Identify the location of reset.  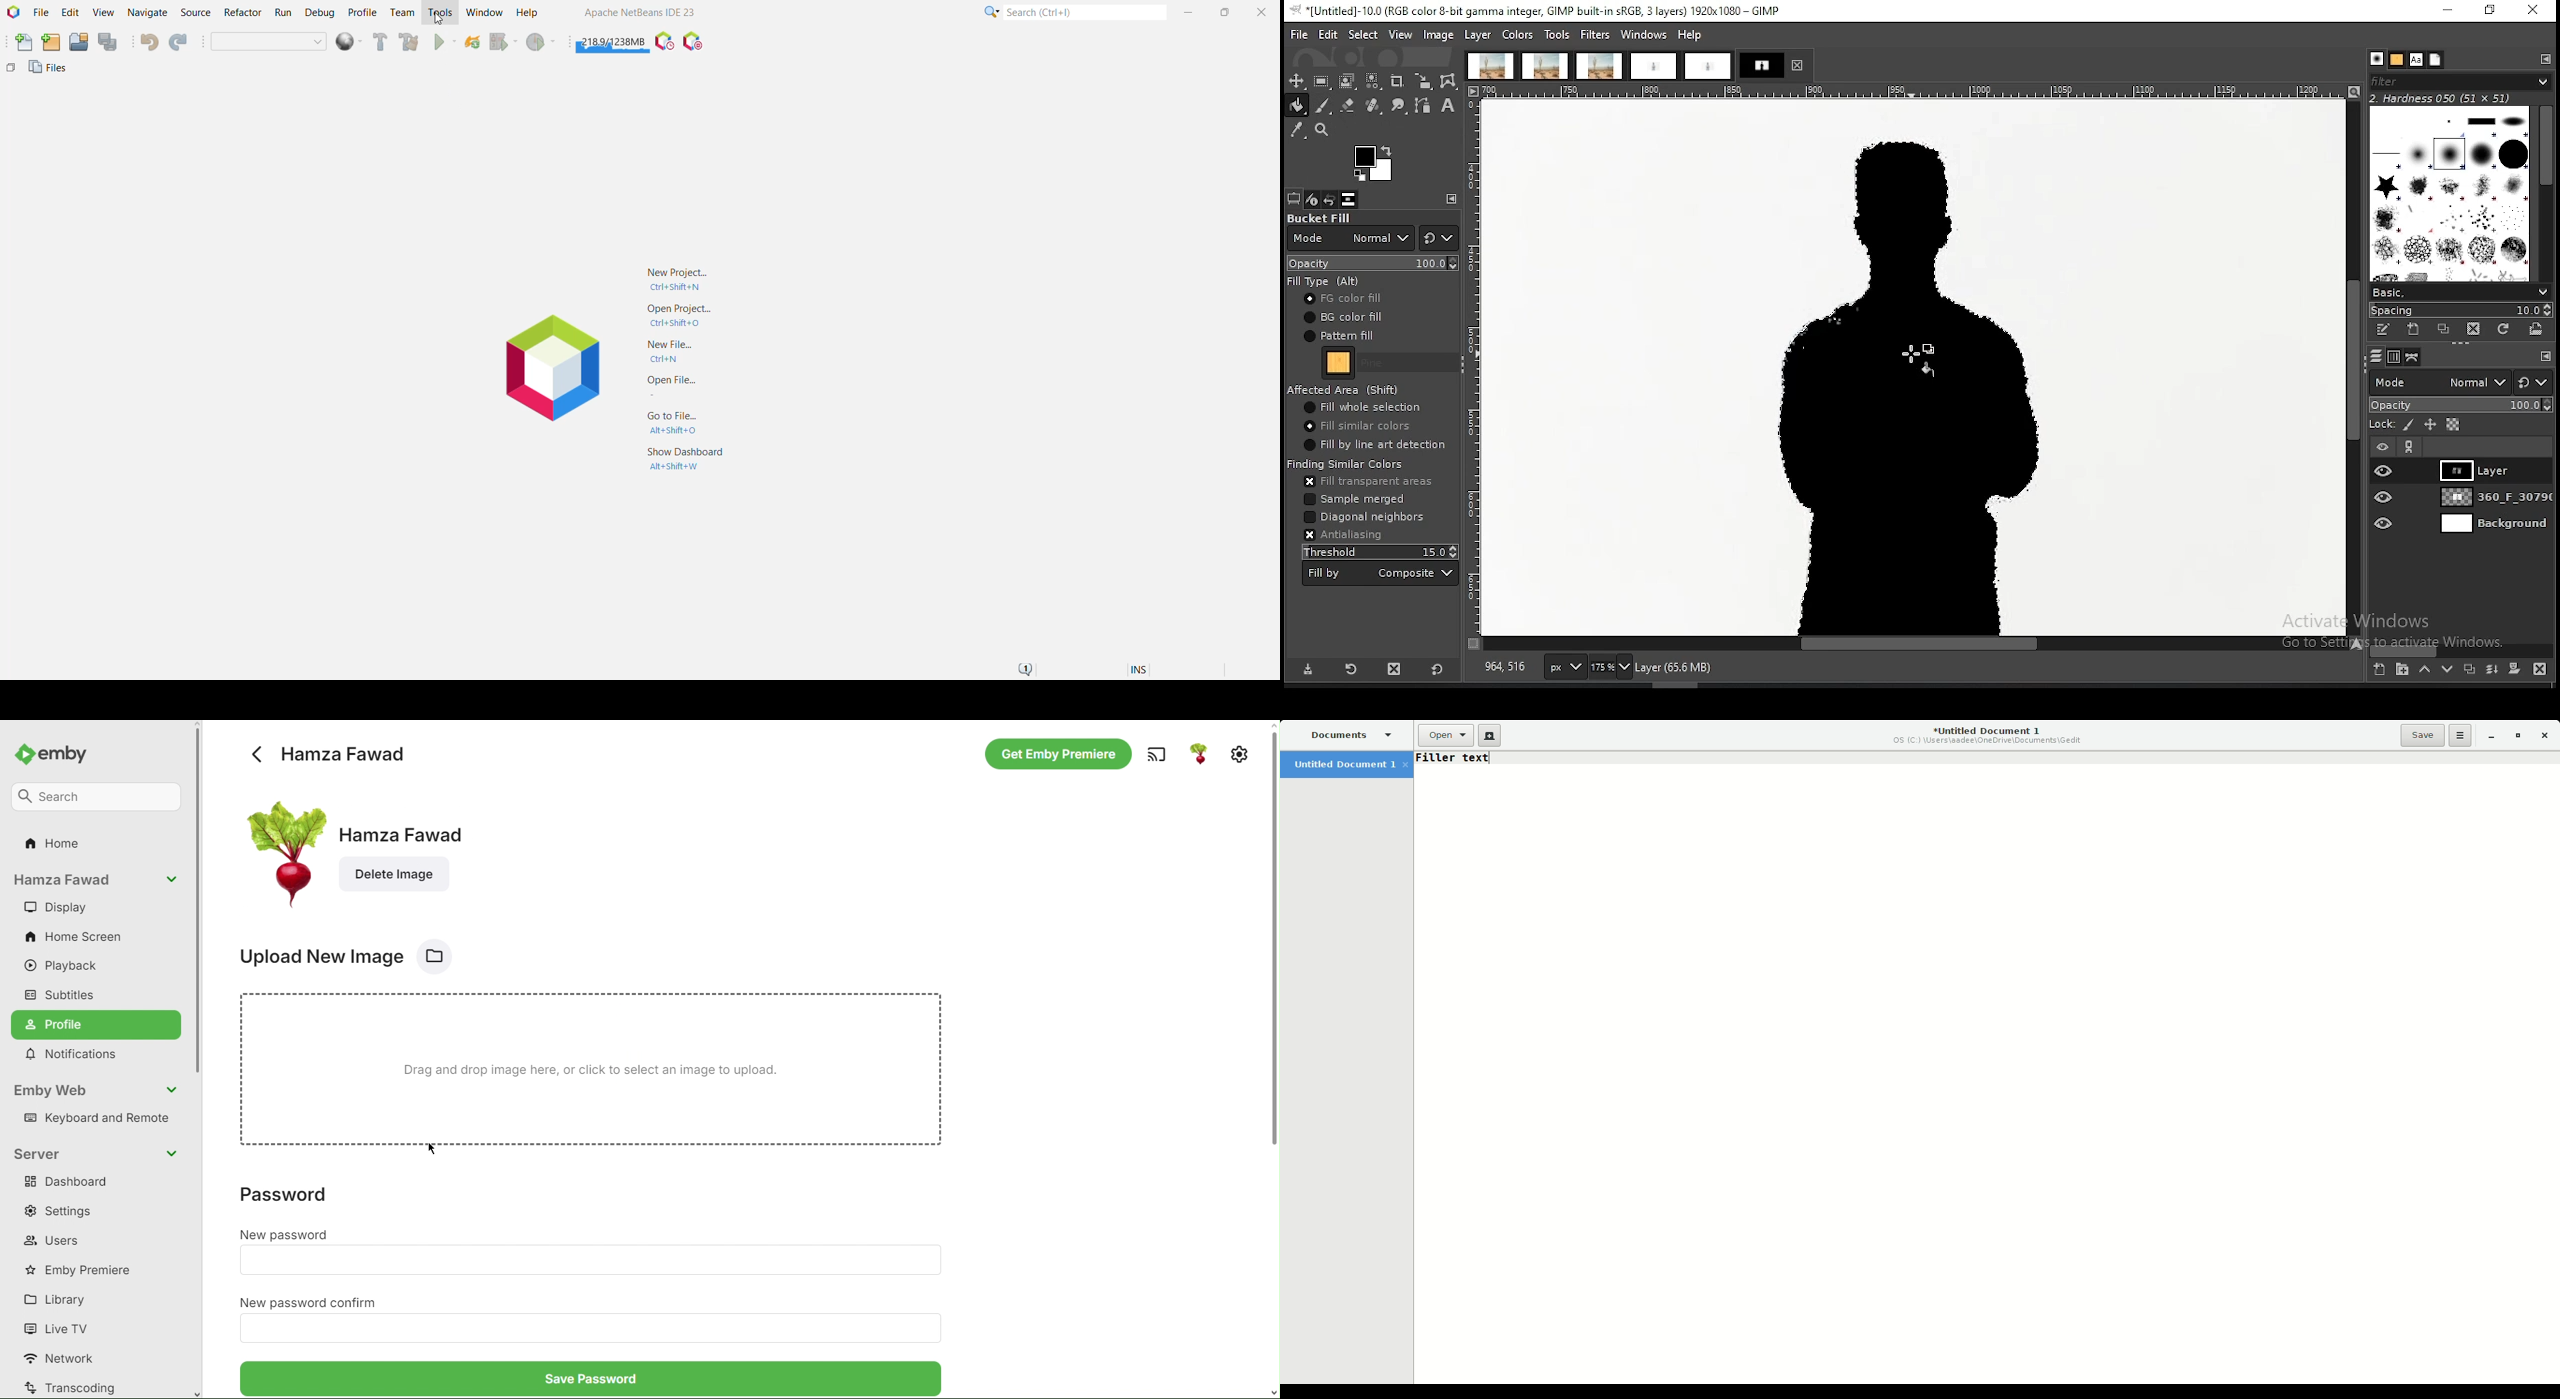
(2534, 381).